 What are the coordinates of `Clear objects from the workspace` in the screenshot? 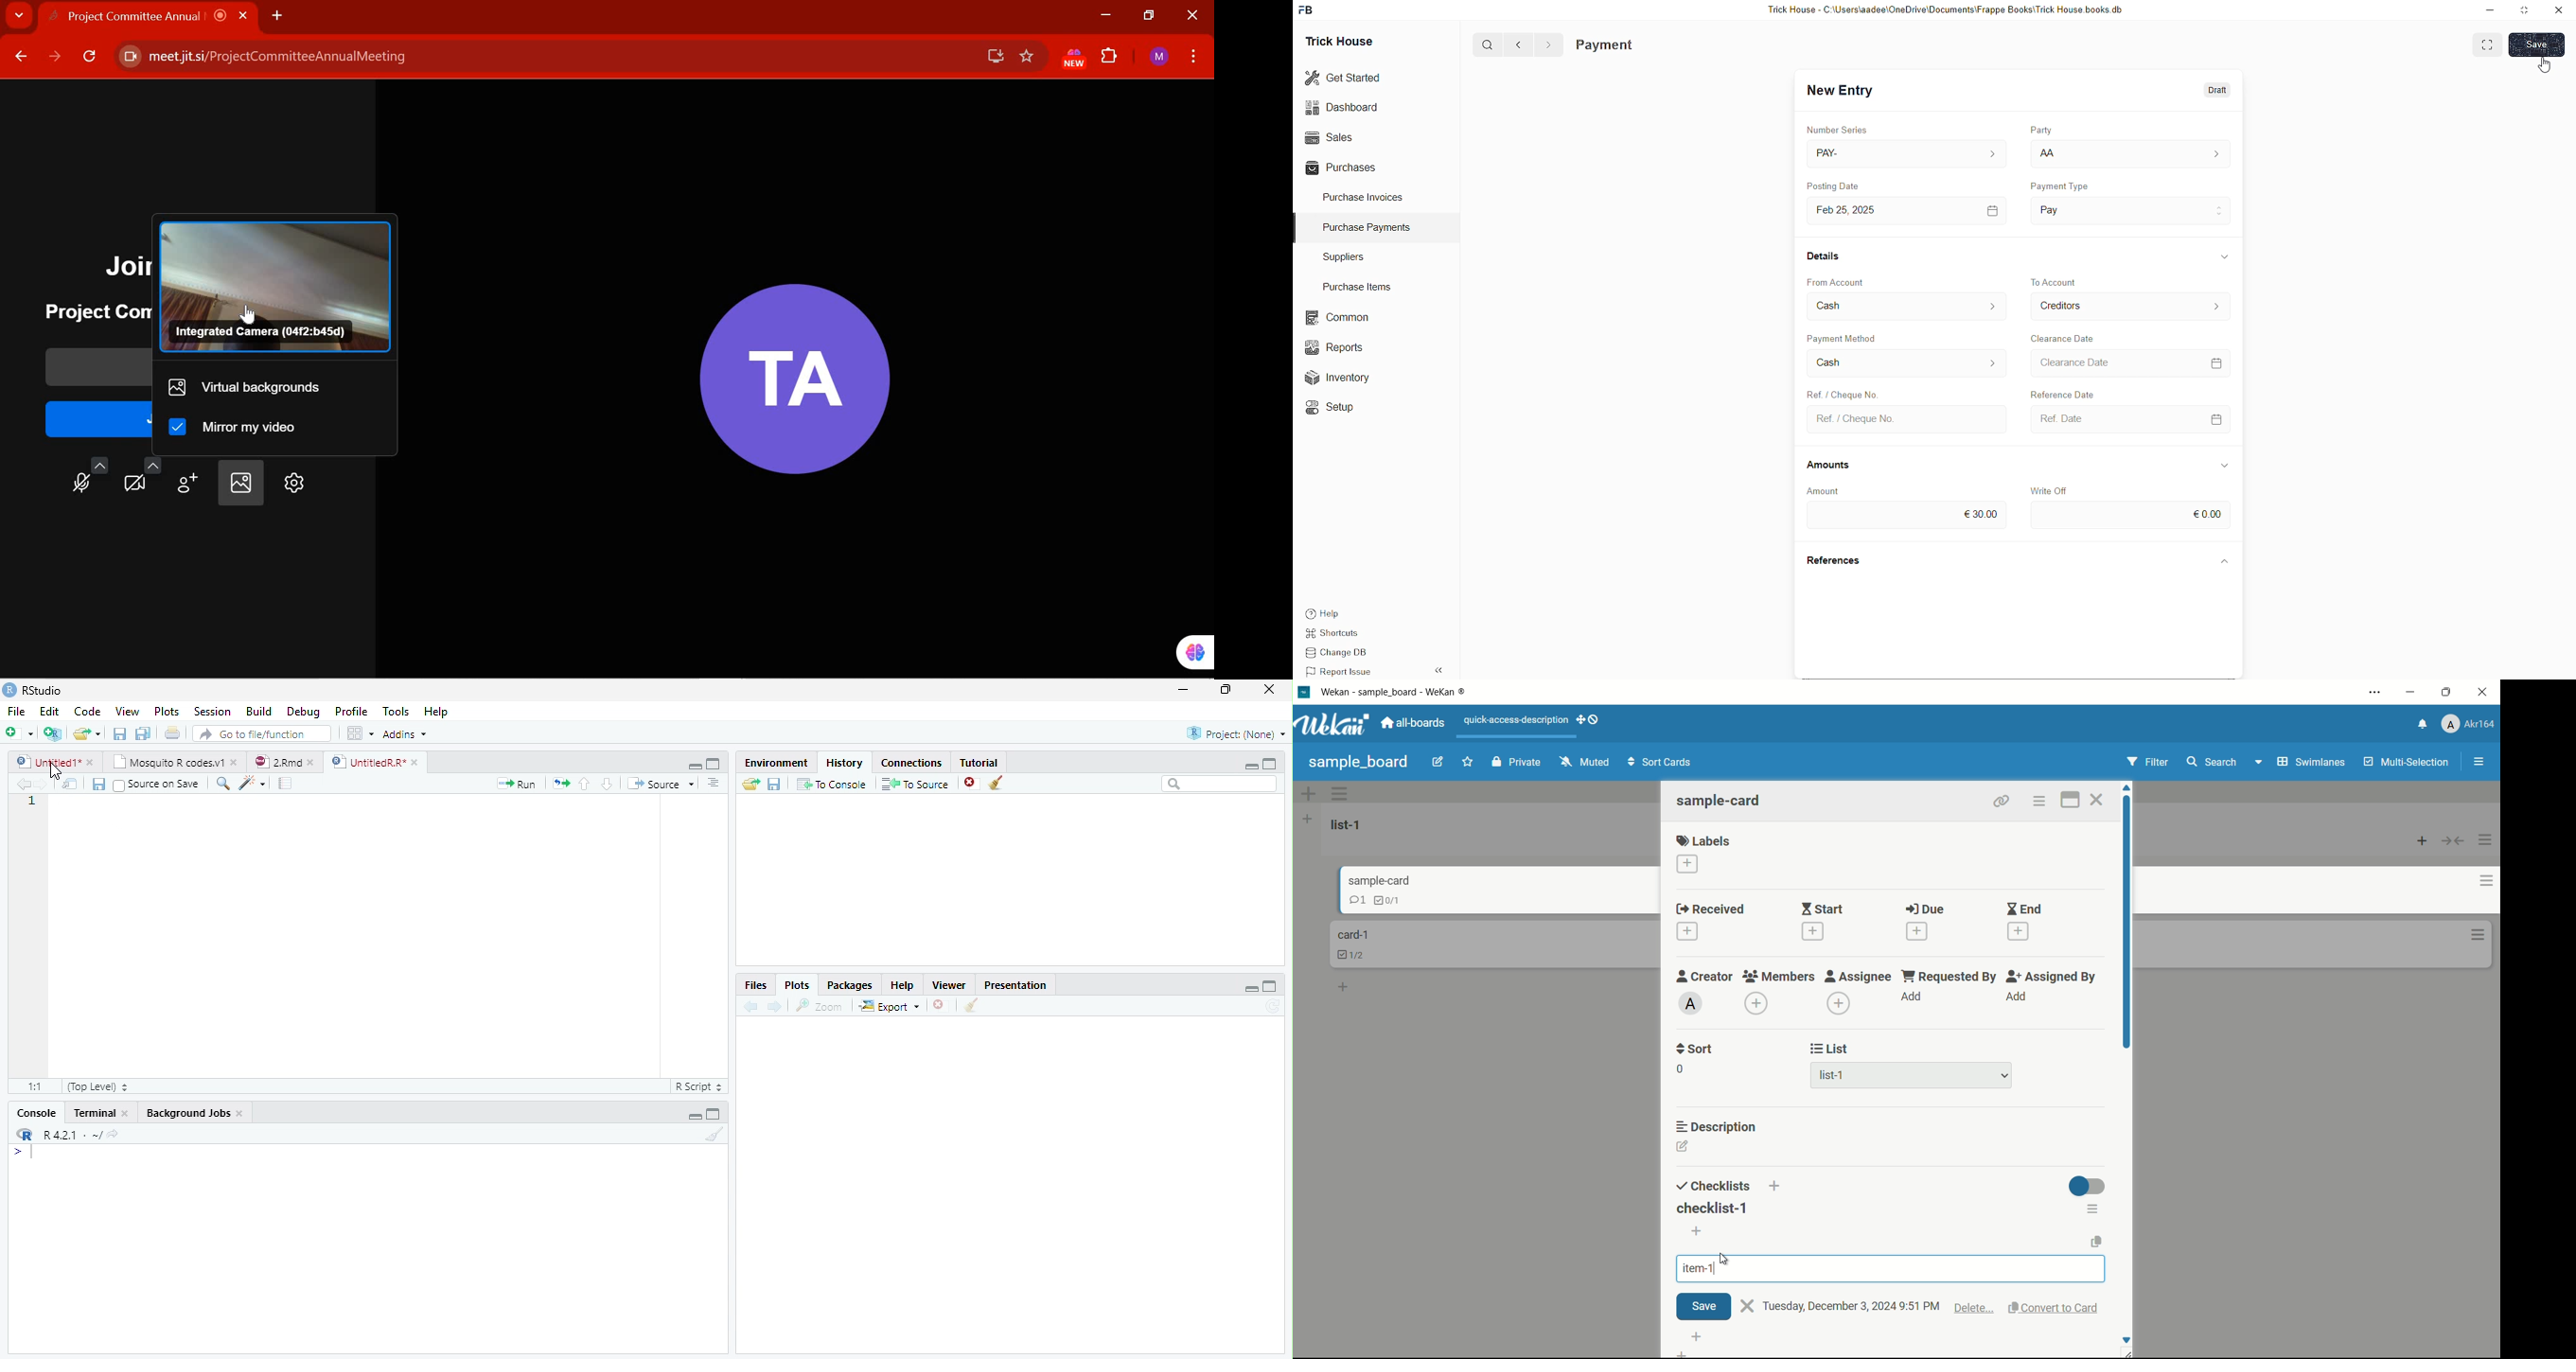 It's located at (995, 780).